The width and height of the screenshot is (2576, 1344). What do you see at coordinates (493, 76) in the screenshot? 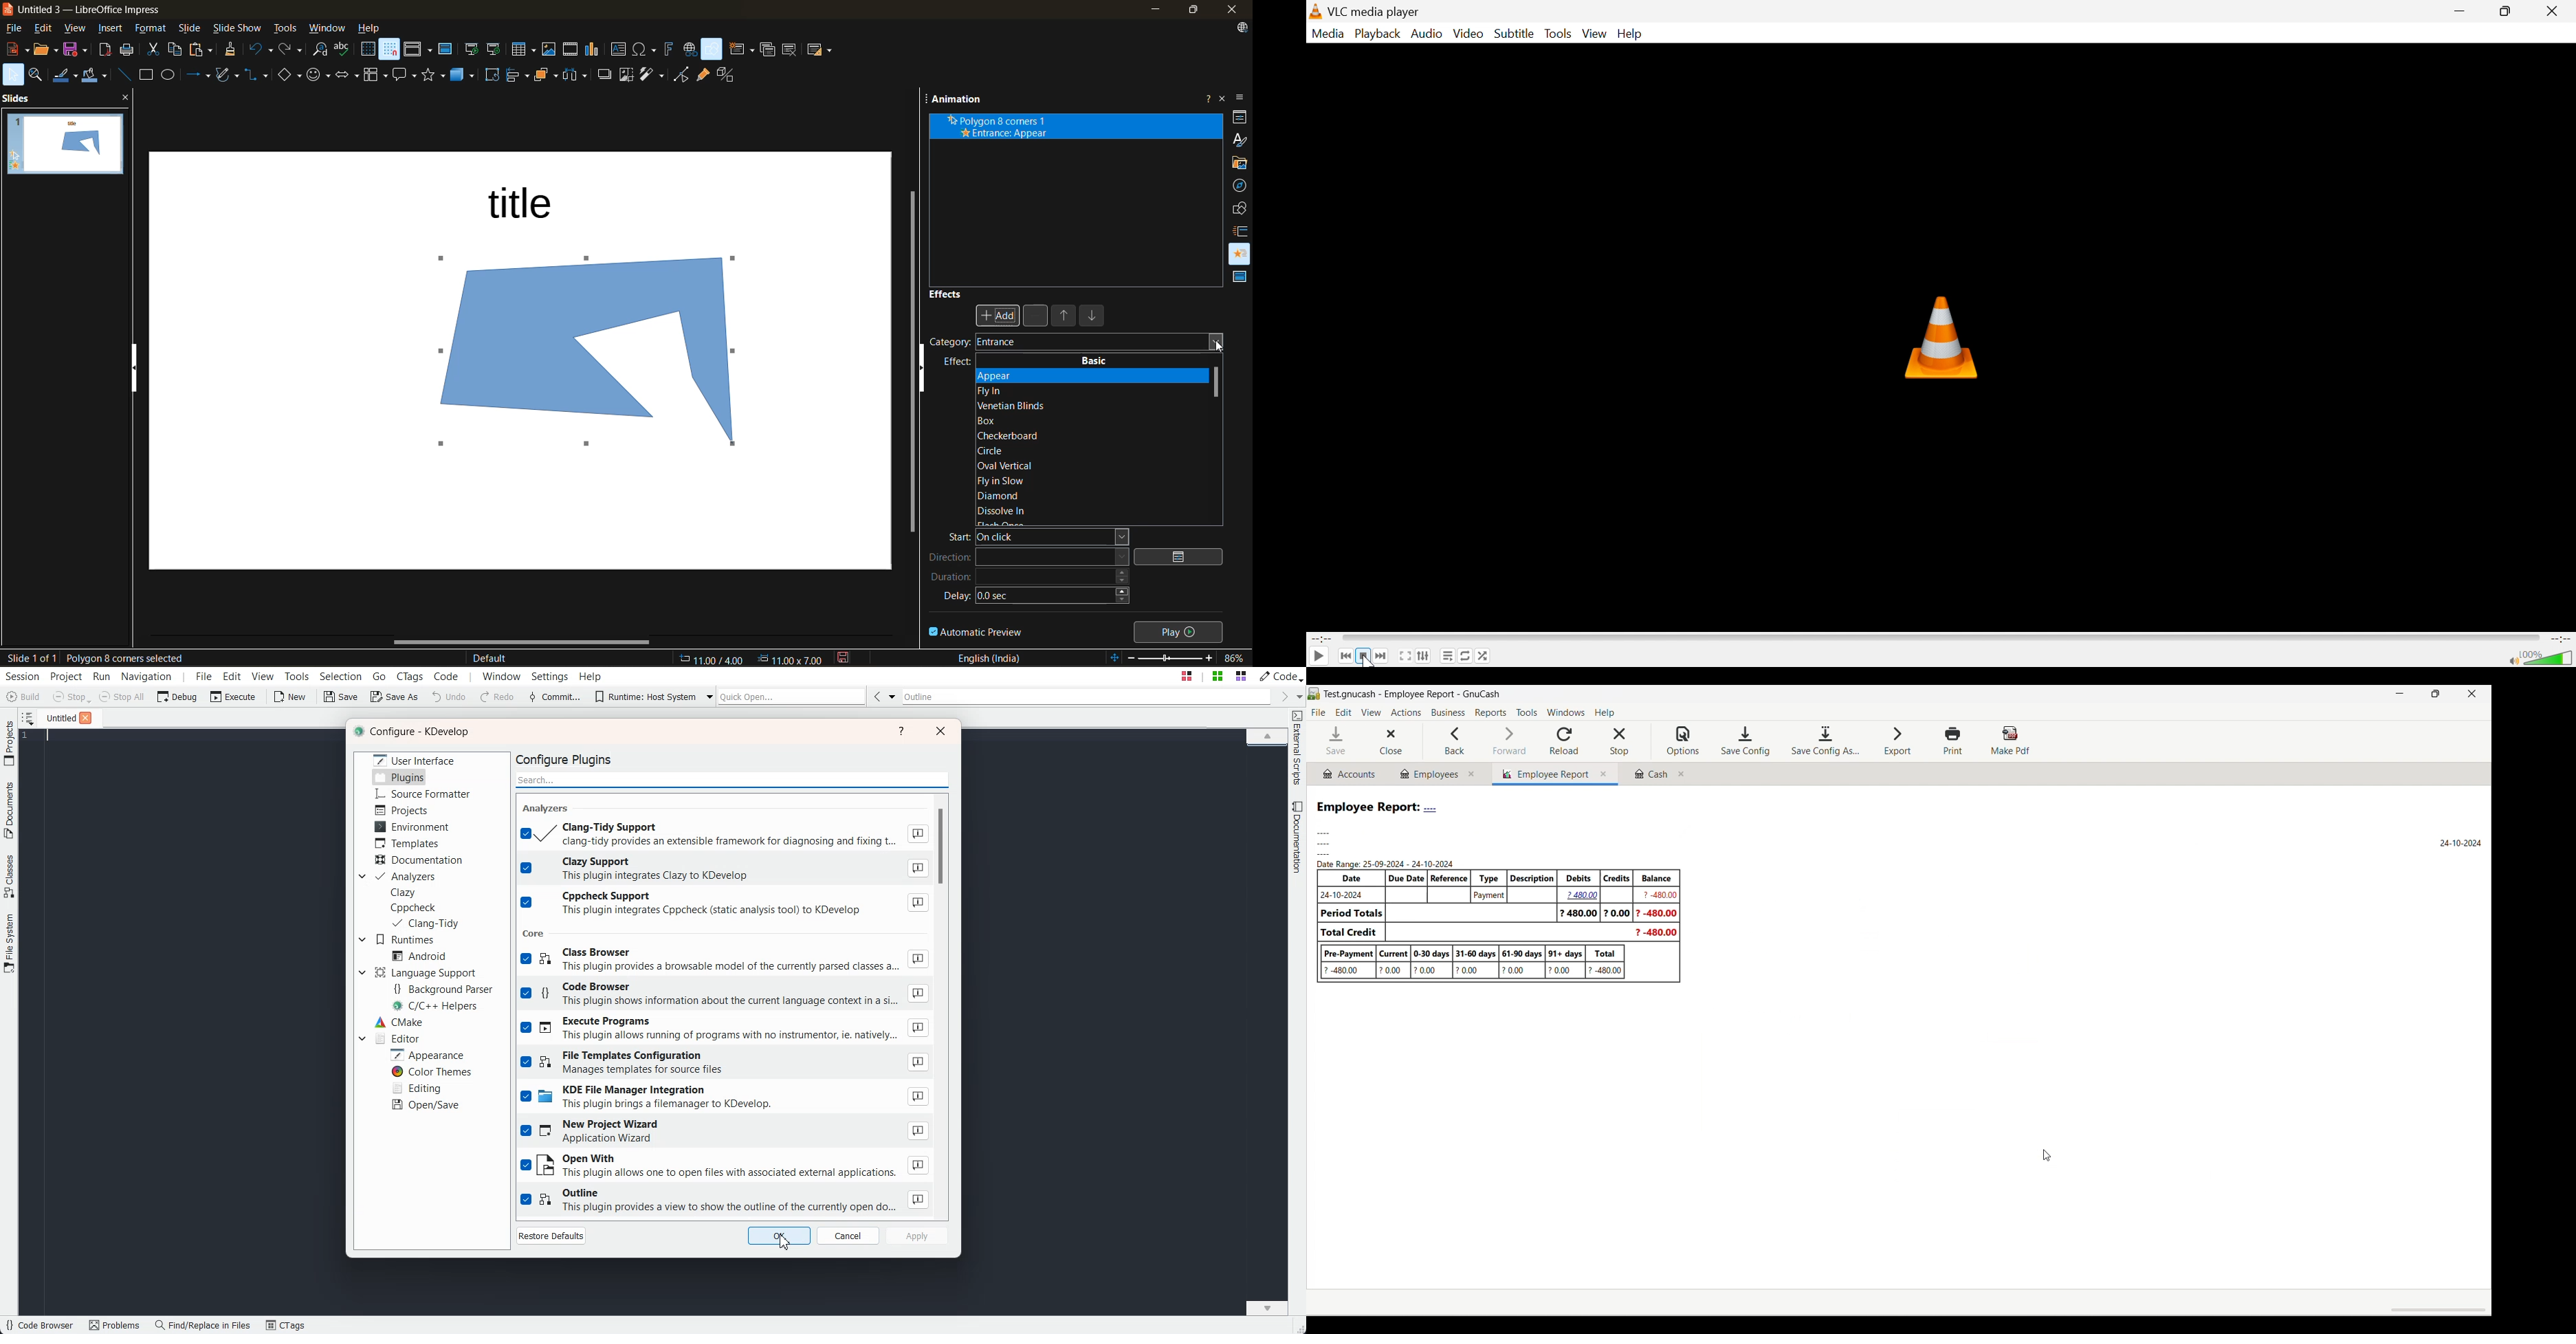
I see `rotate` at bounding box center [493, 76].